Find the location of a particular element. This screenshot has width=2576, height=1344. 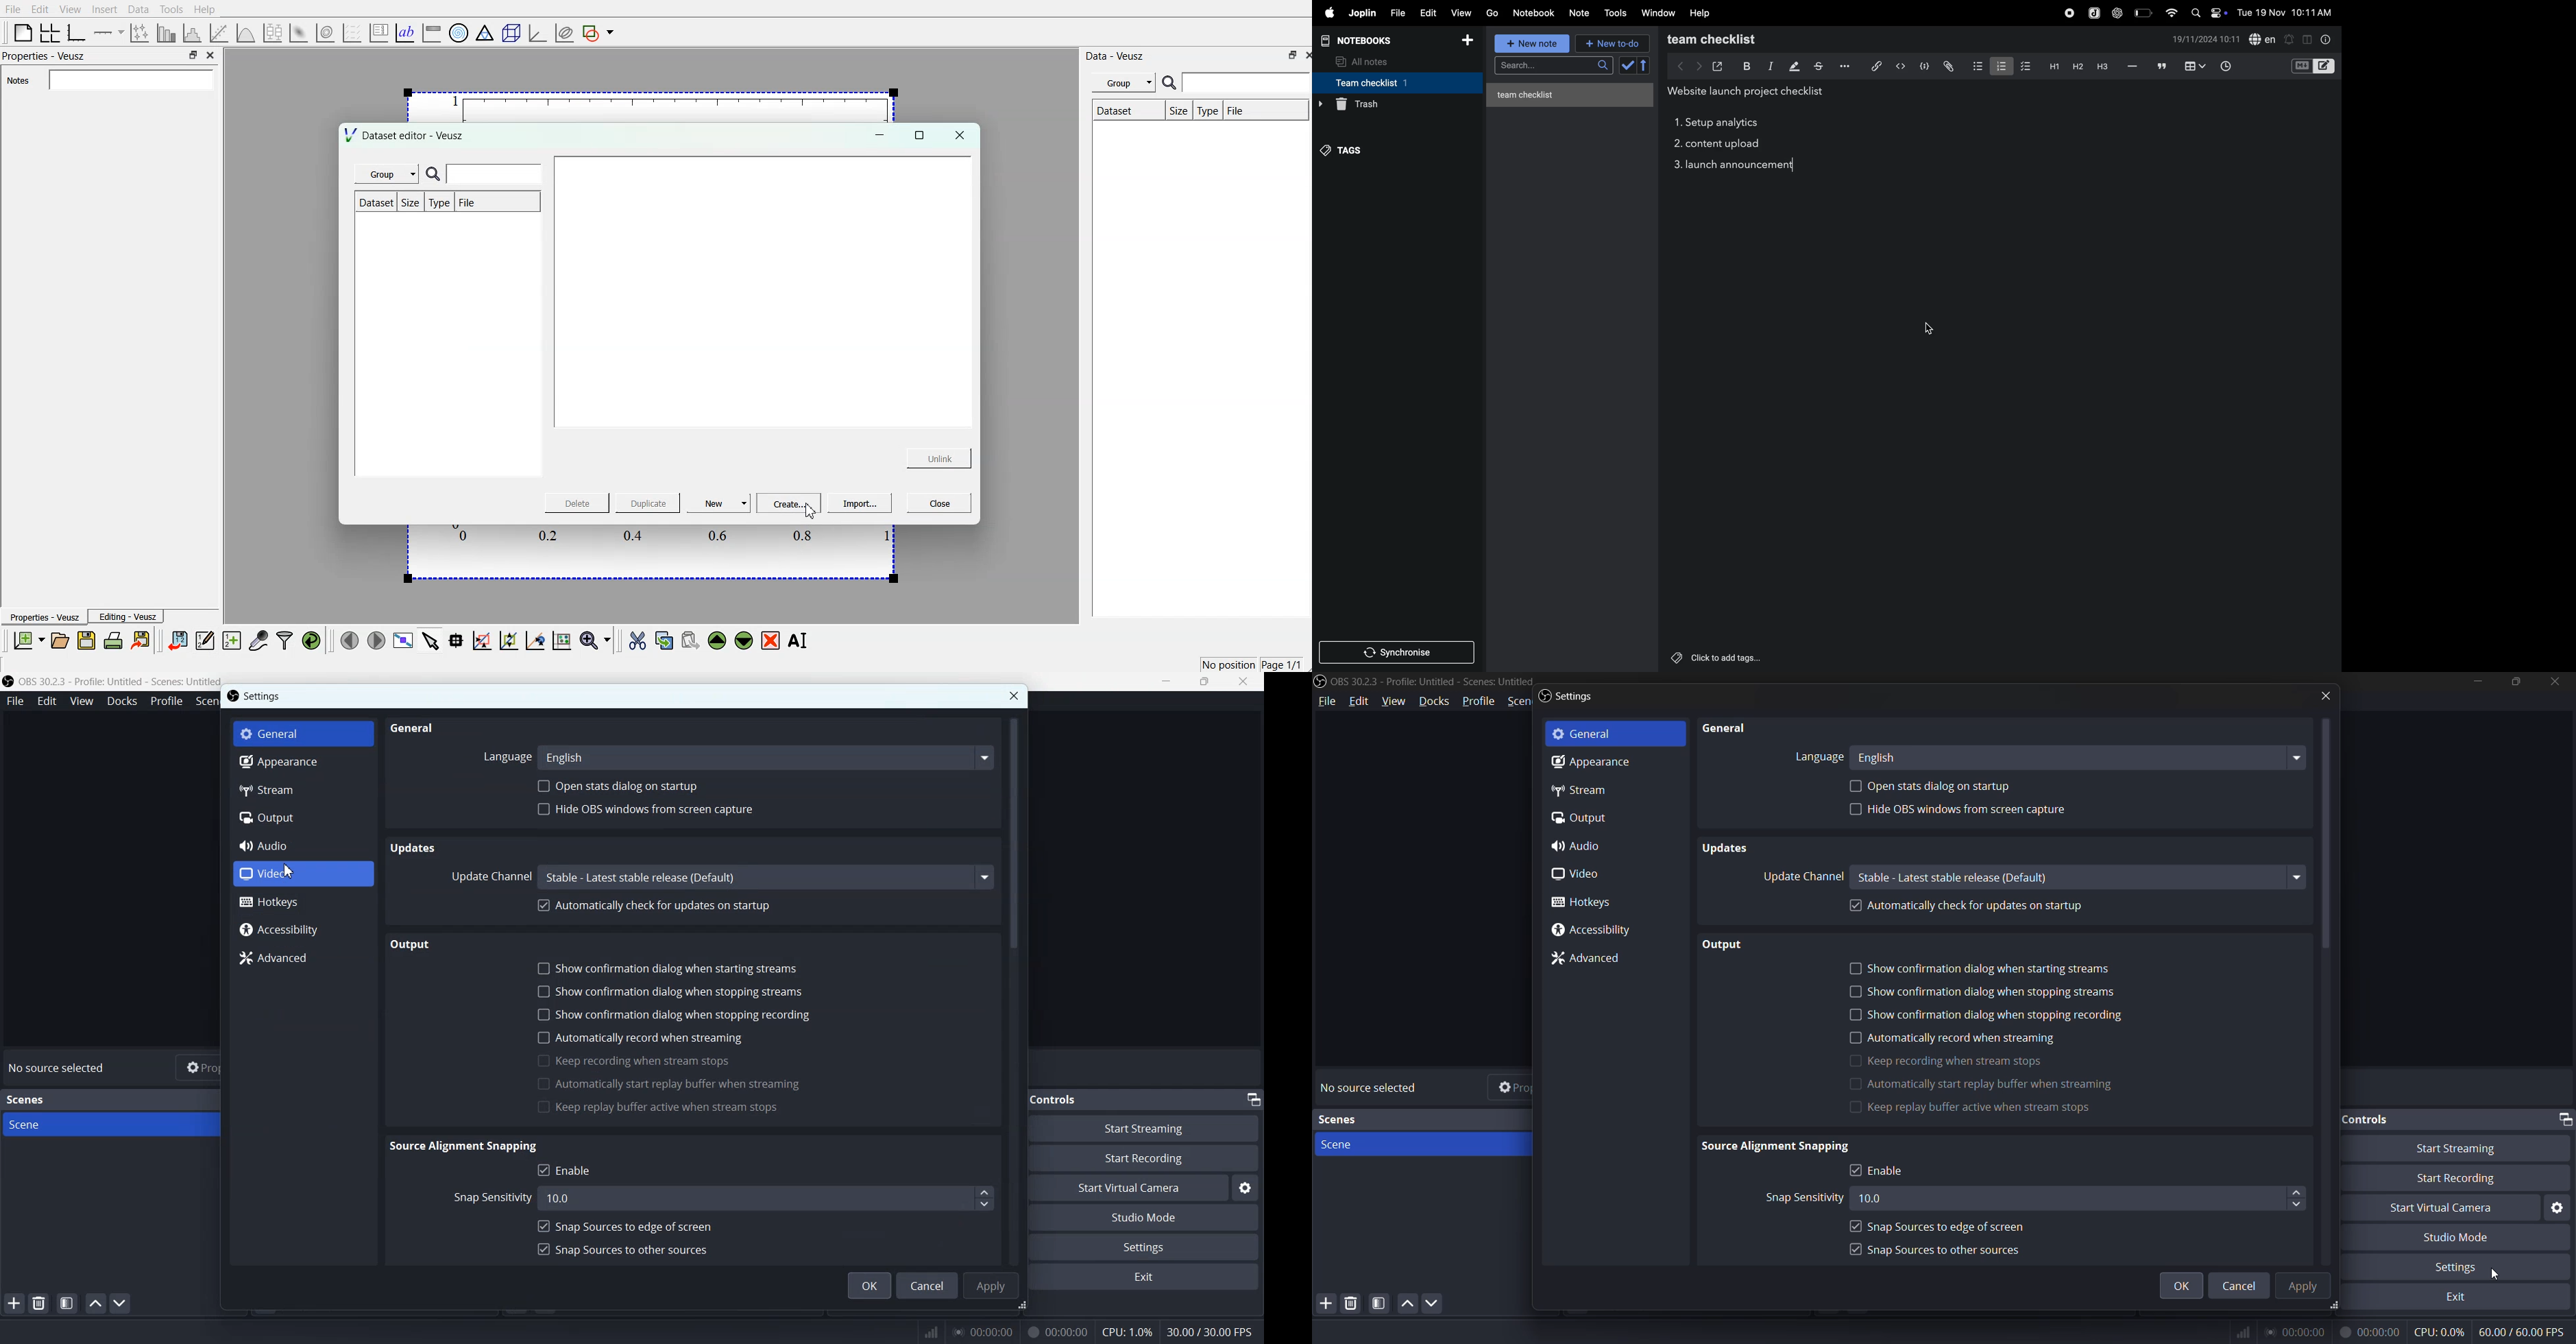

scene is located at coordinates (1343, 1145).